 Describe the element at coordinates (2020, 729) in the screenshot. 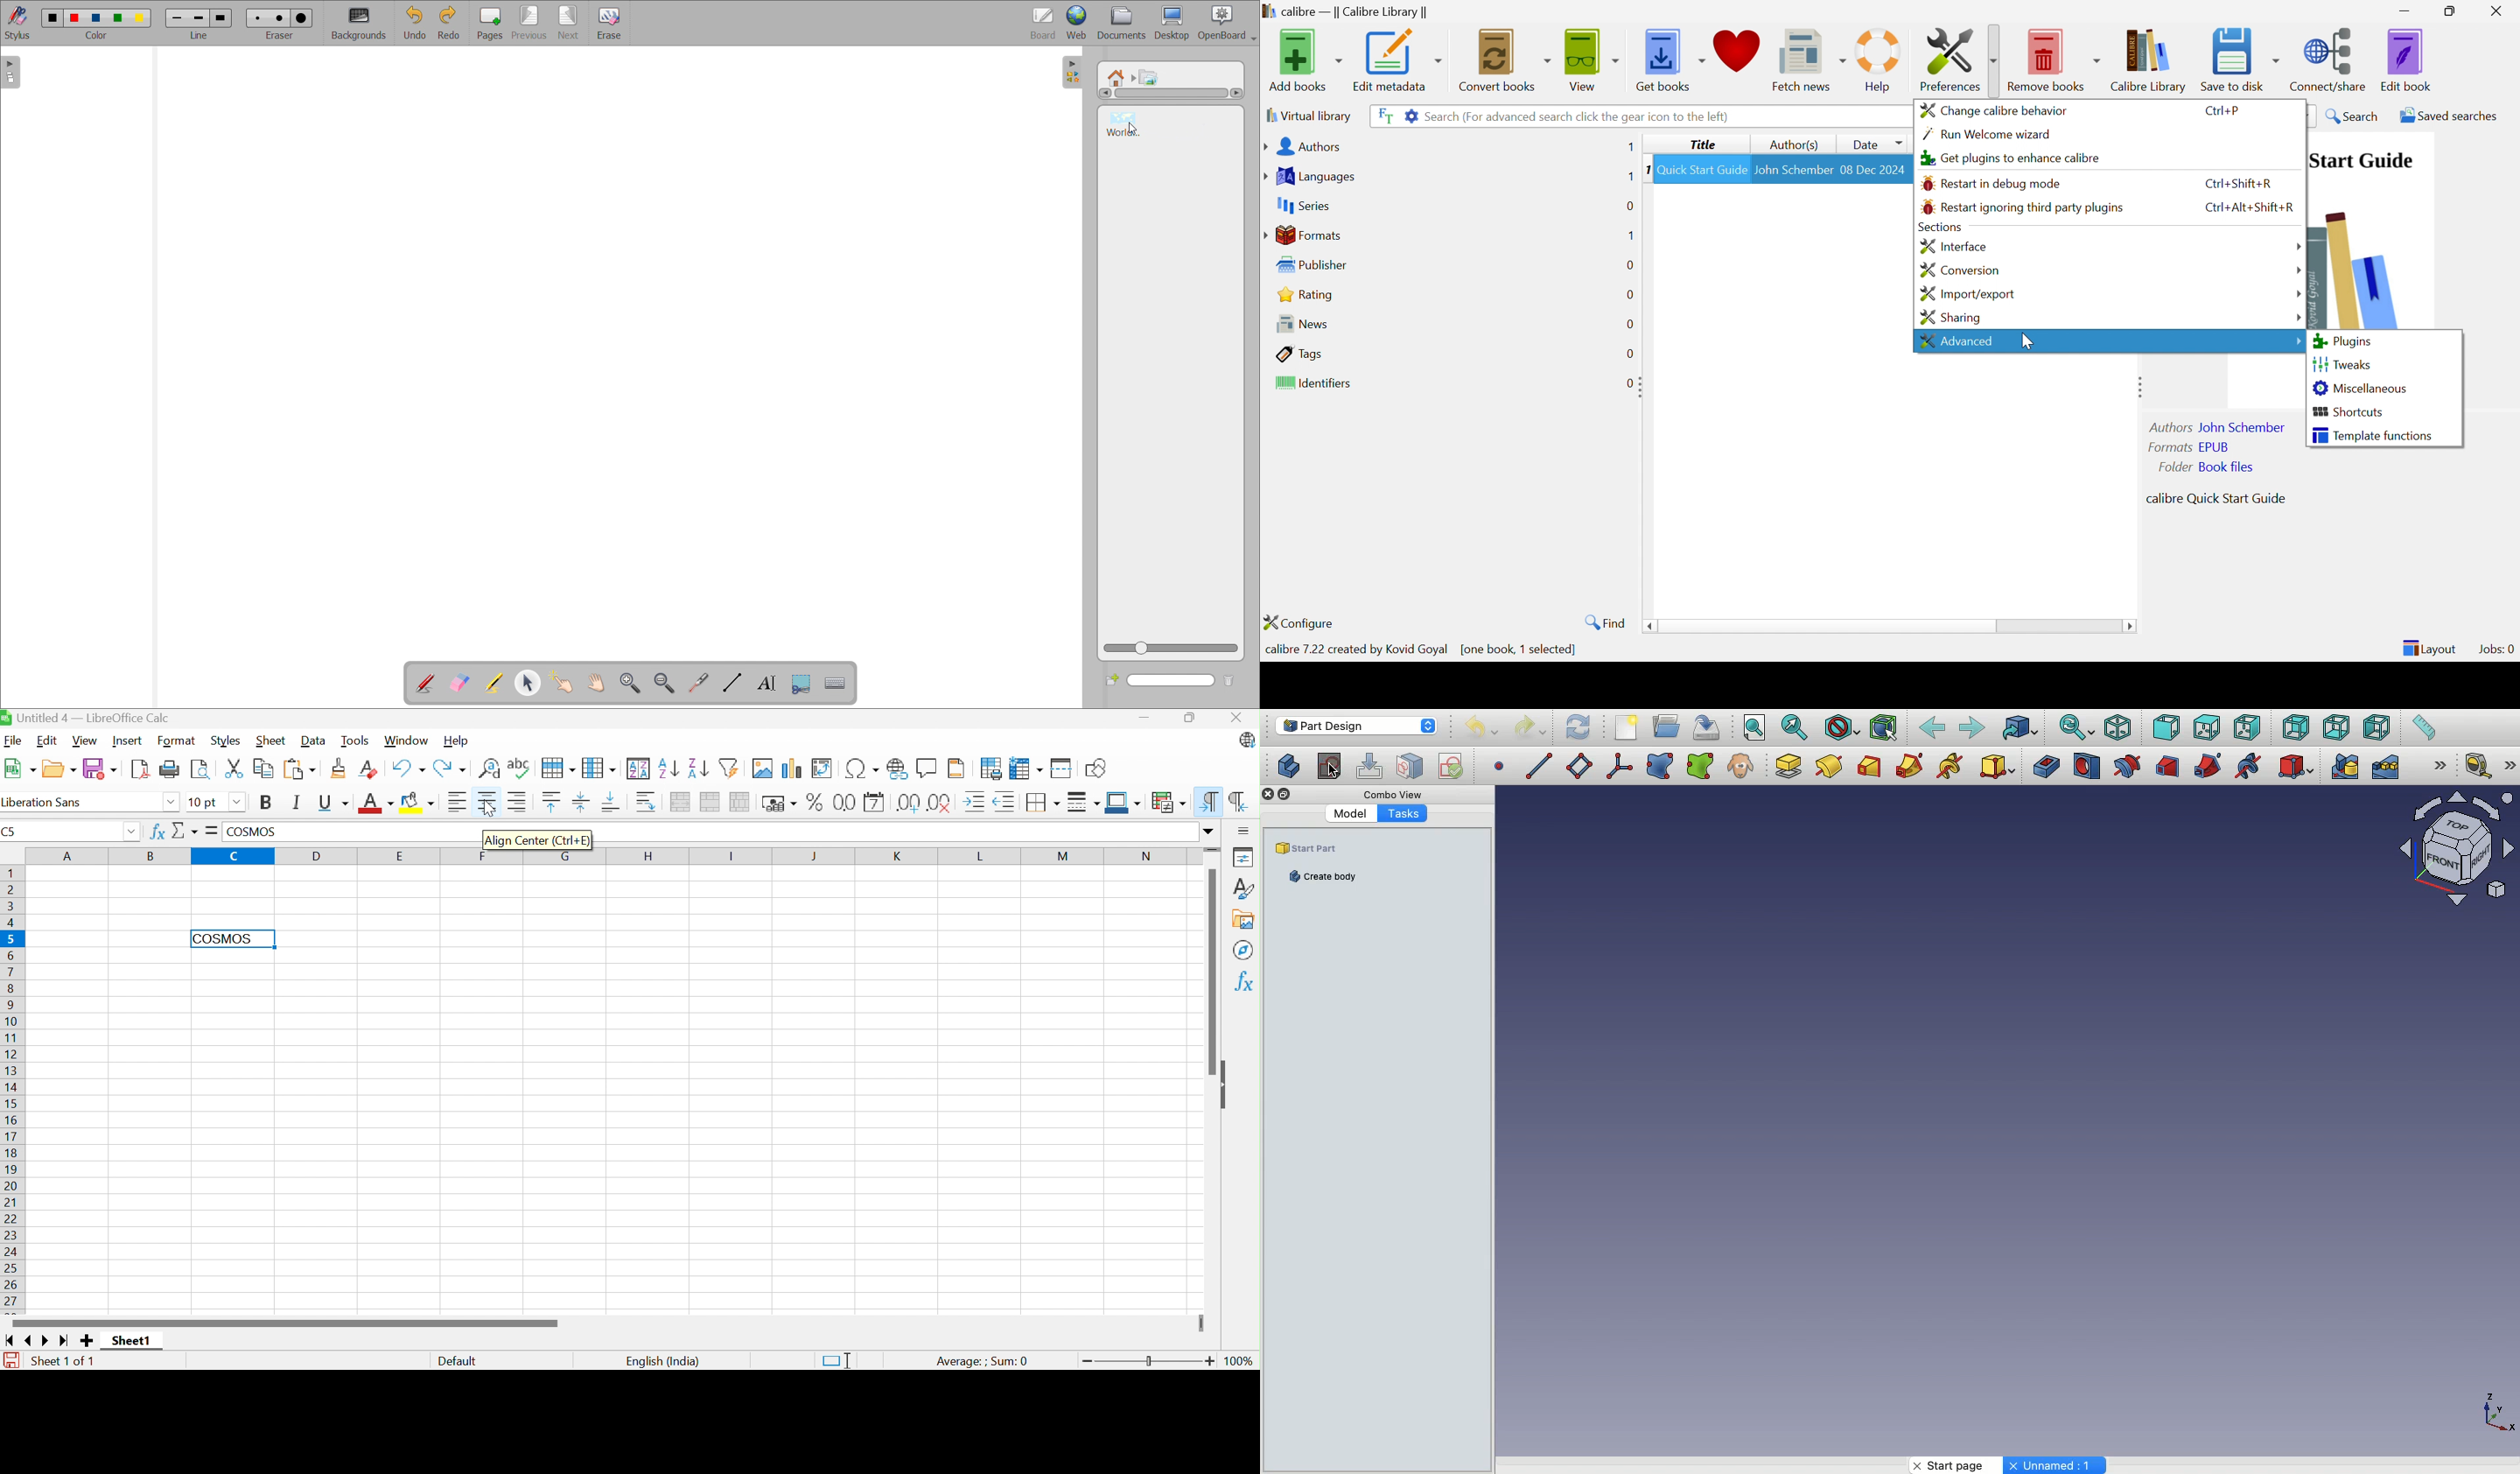

I see `Go to linked object` at that location.